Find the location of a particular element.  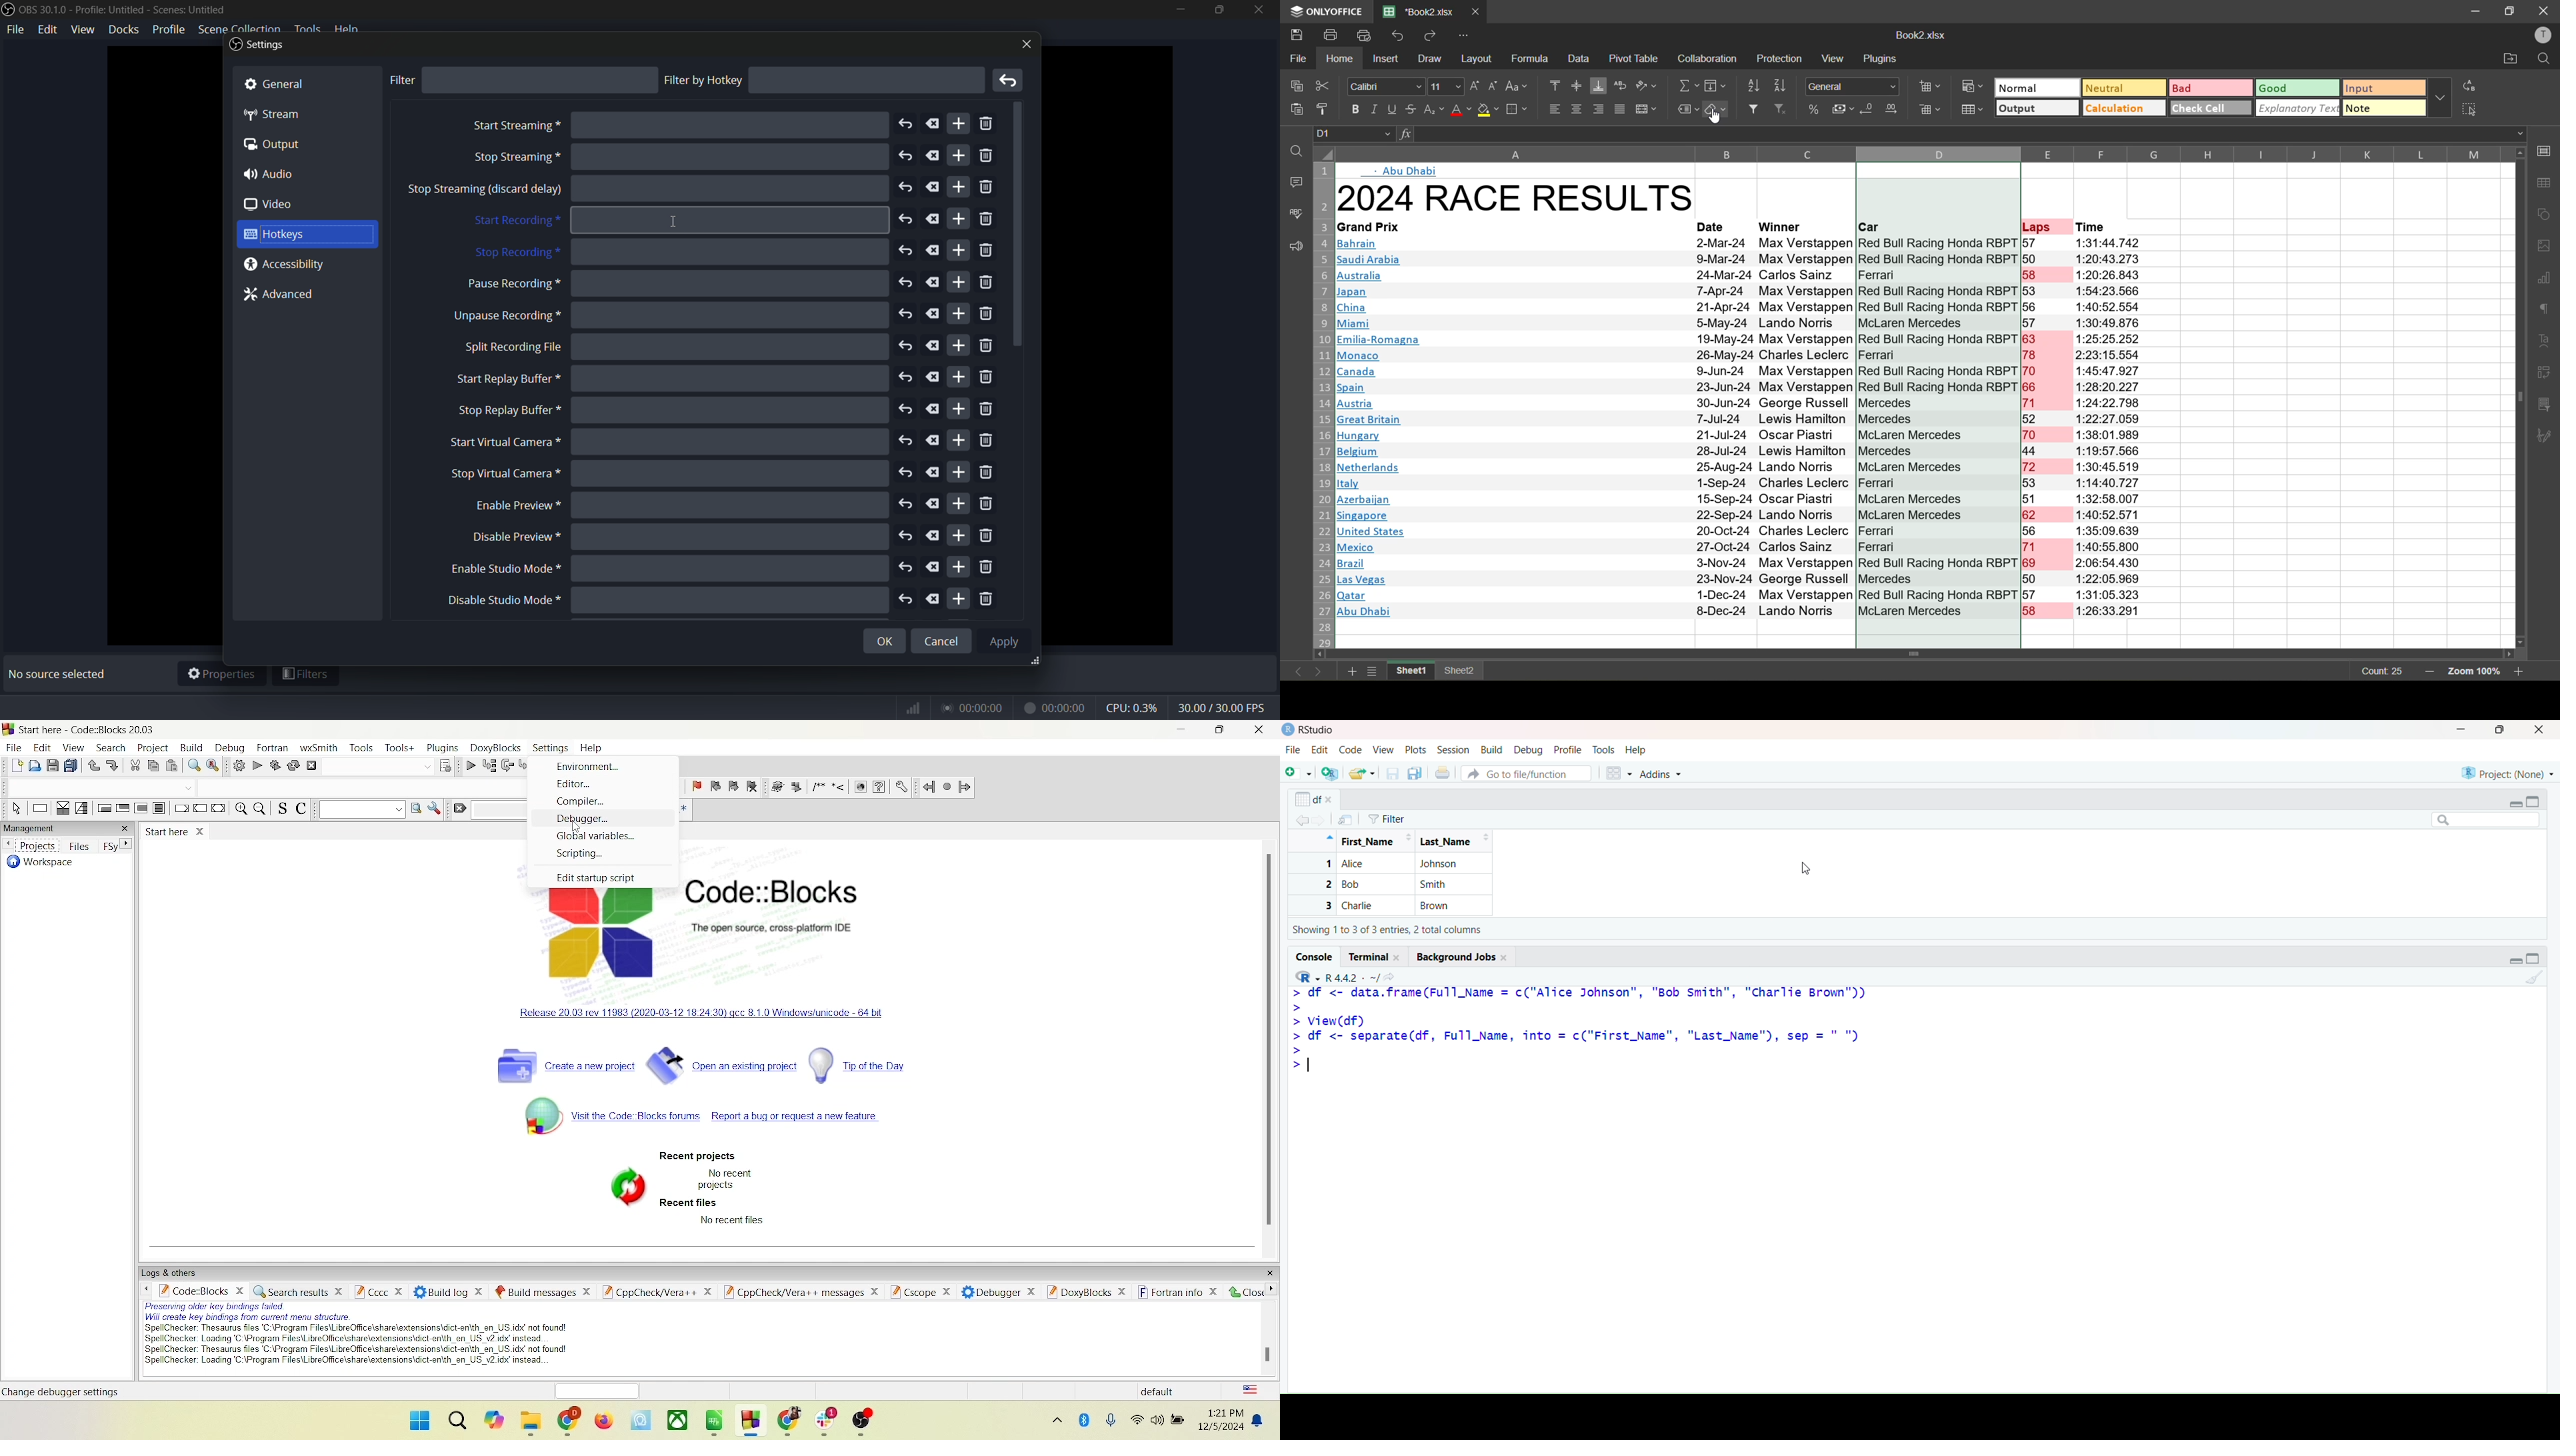

delete is located at coordinates (933, 123).